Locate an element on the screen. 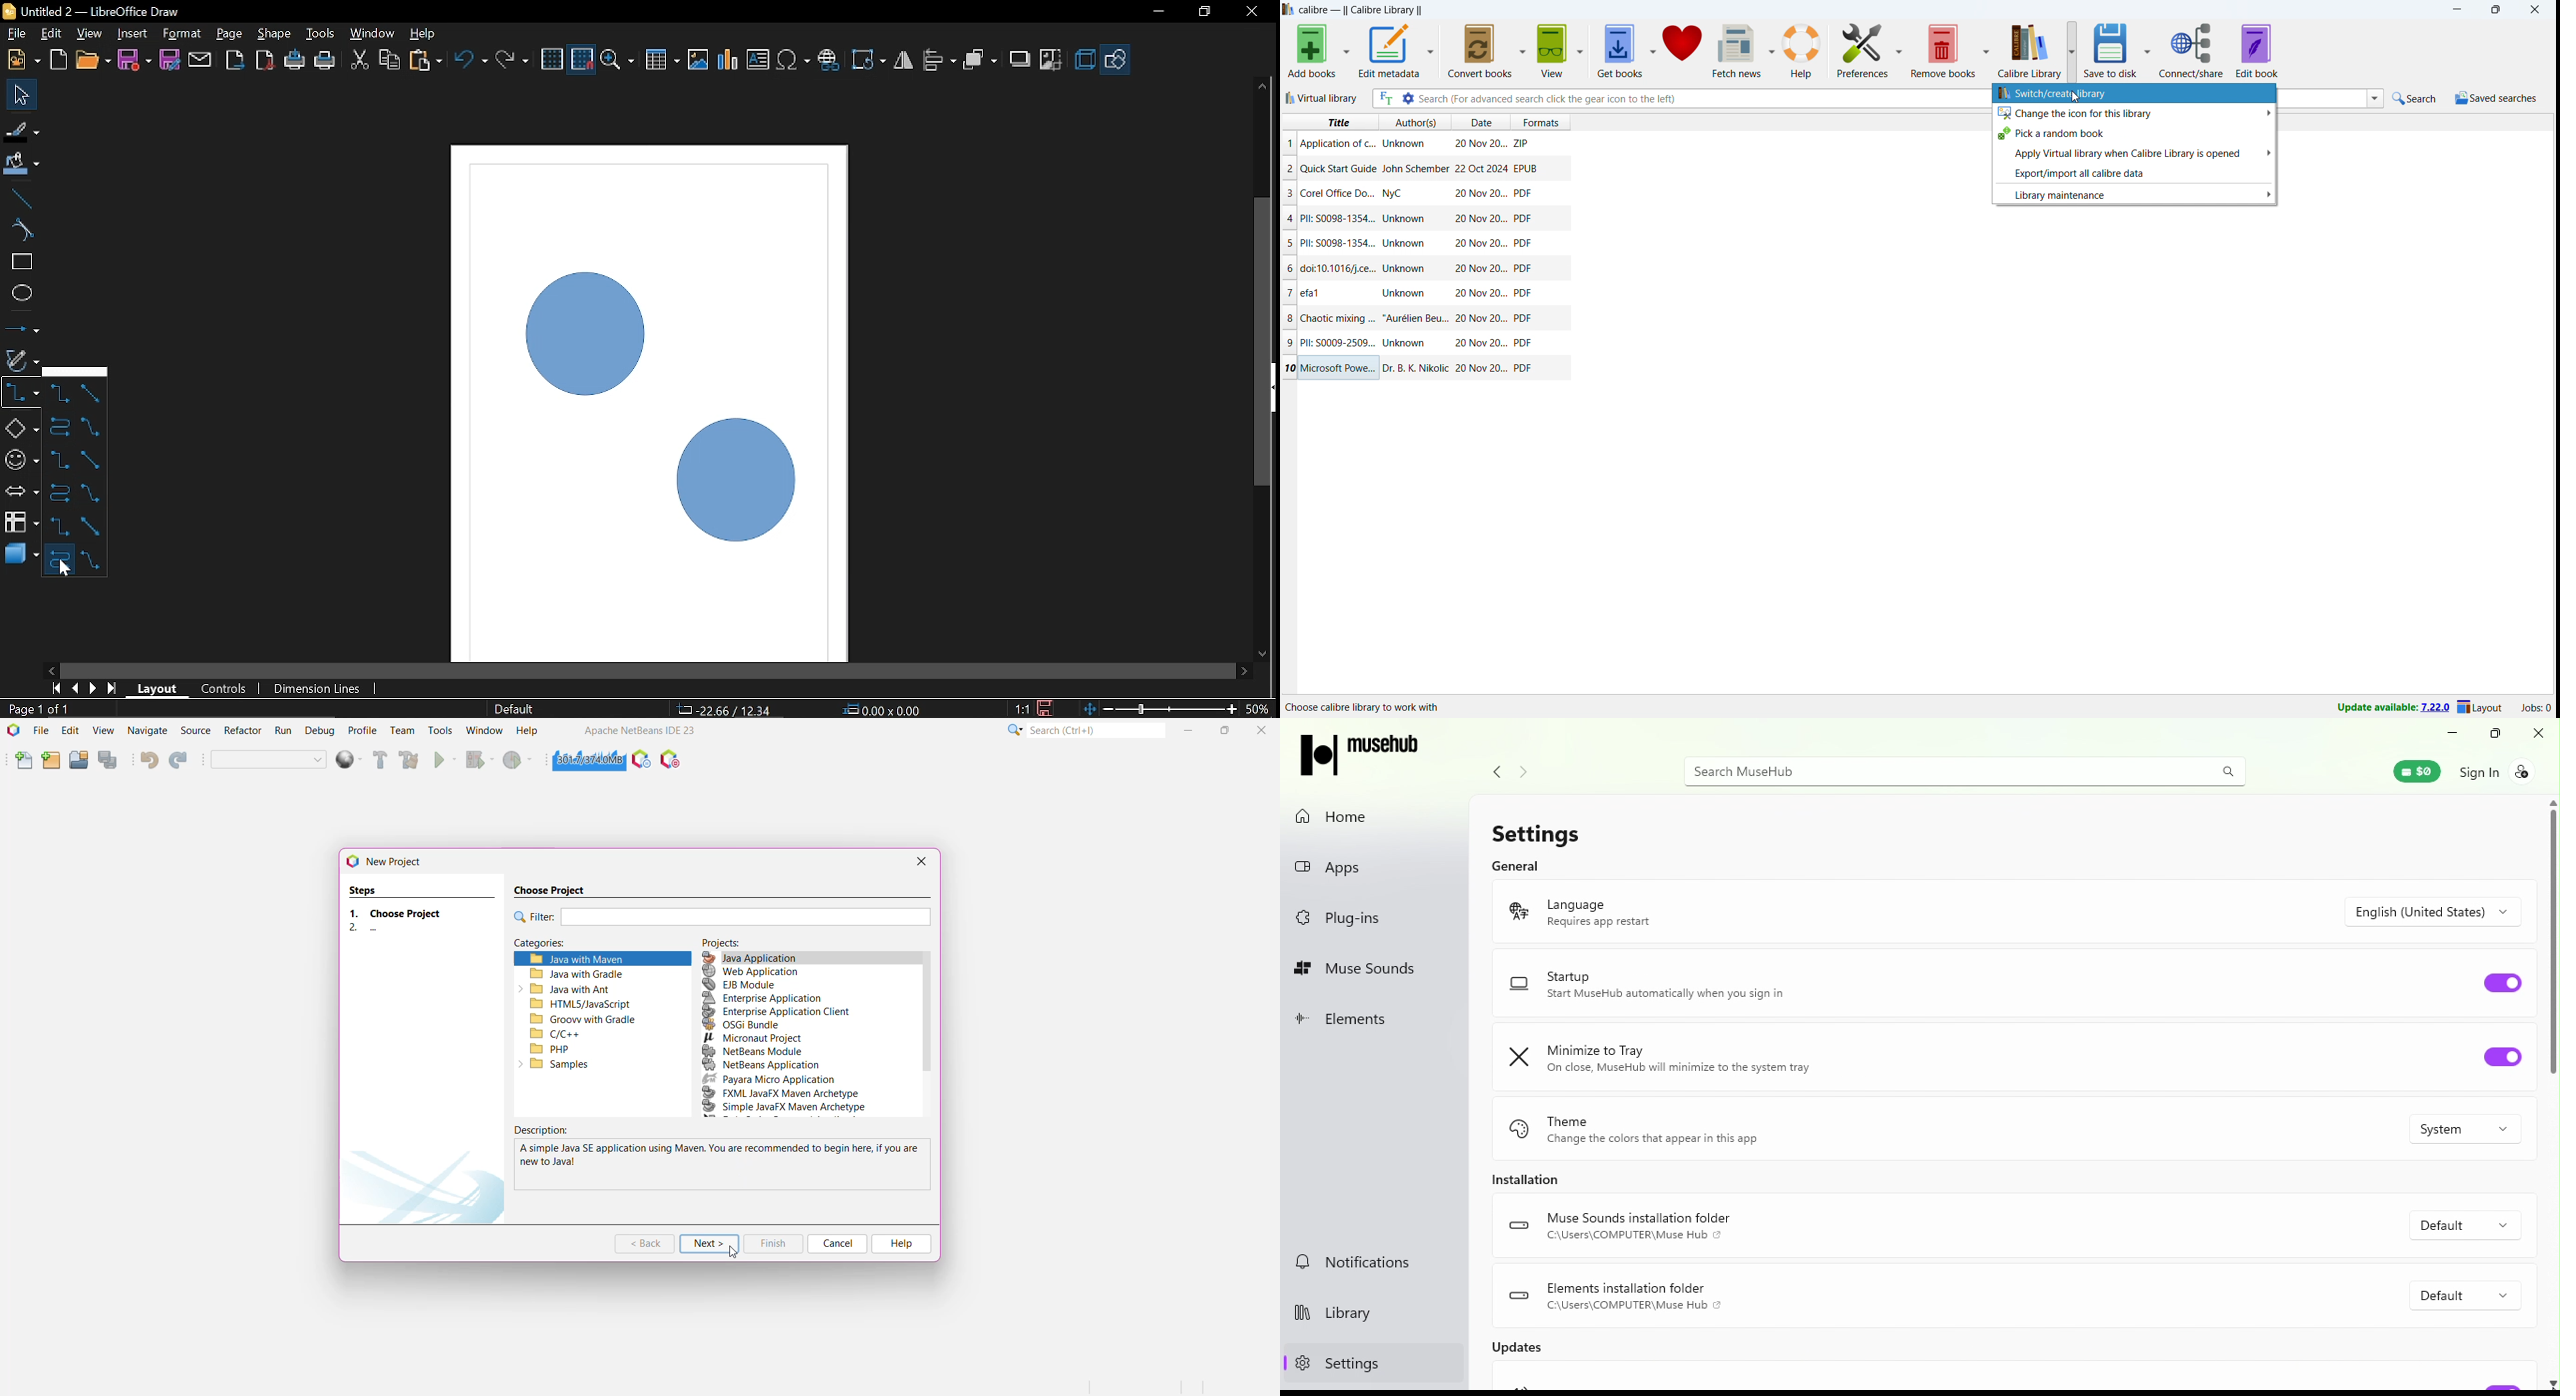 This screenshot has height=1400, width=2576. rectangle is located at coordinates (19, 261).